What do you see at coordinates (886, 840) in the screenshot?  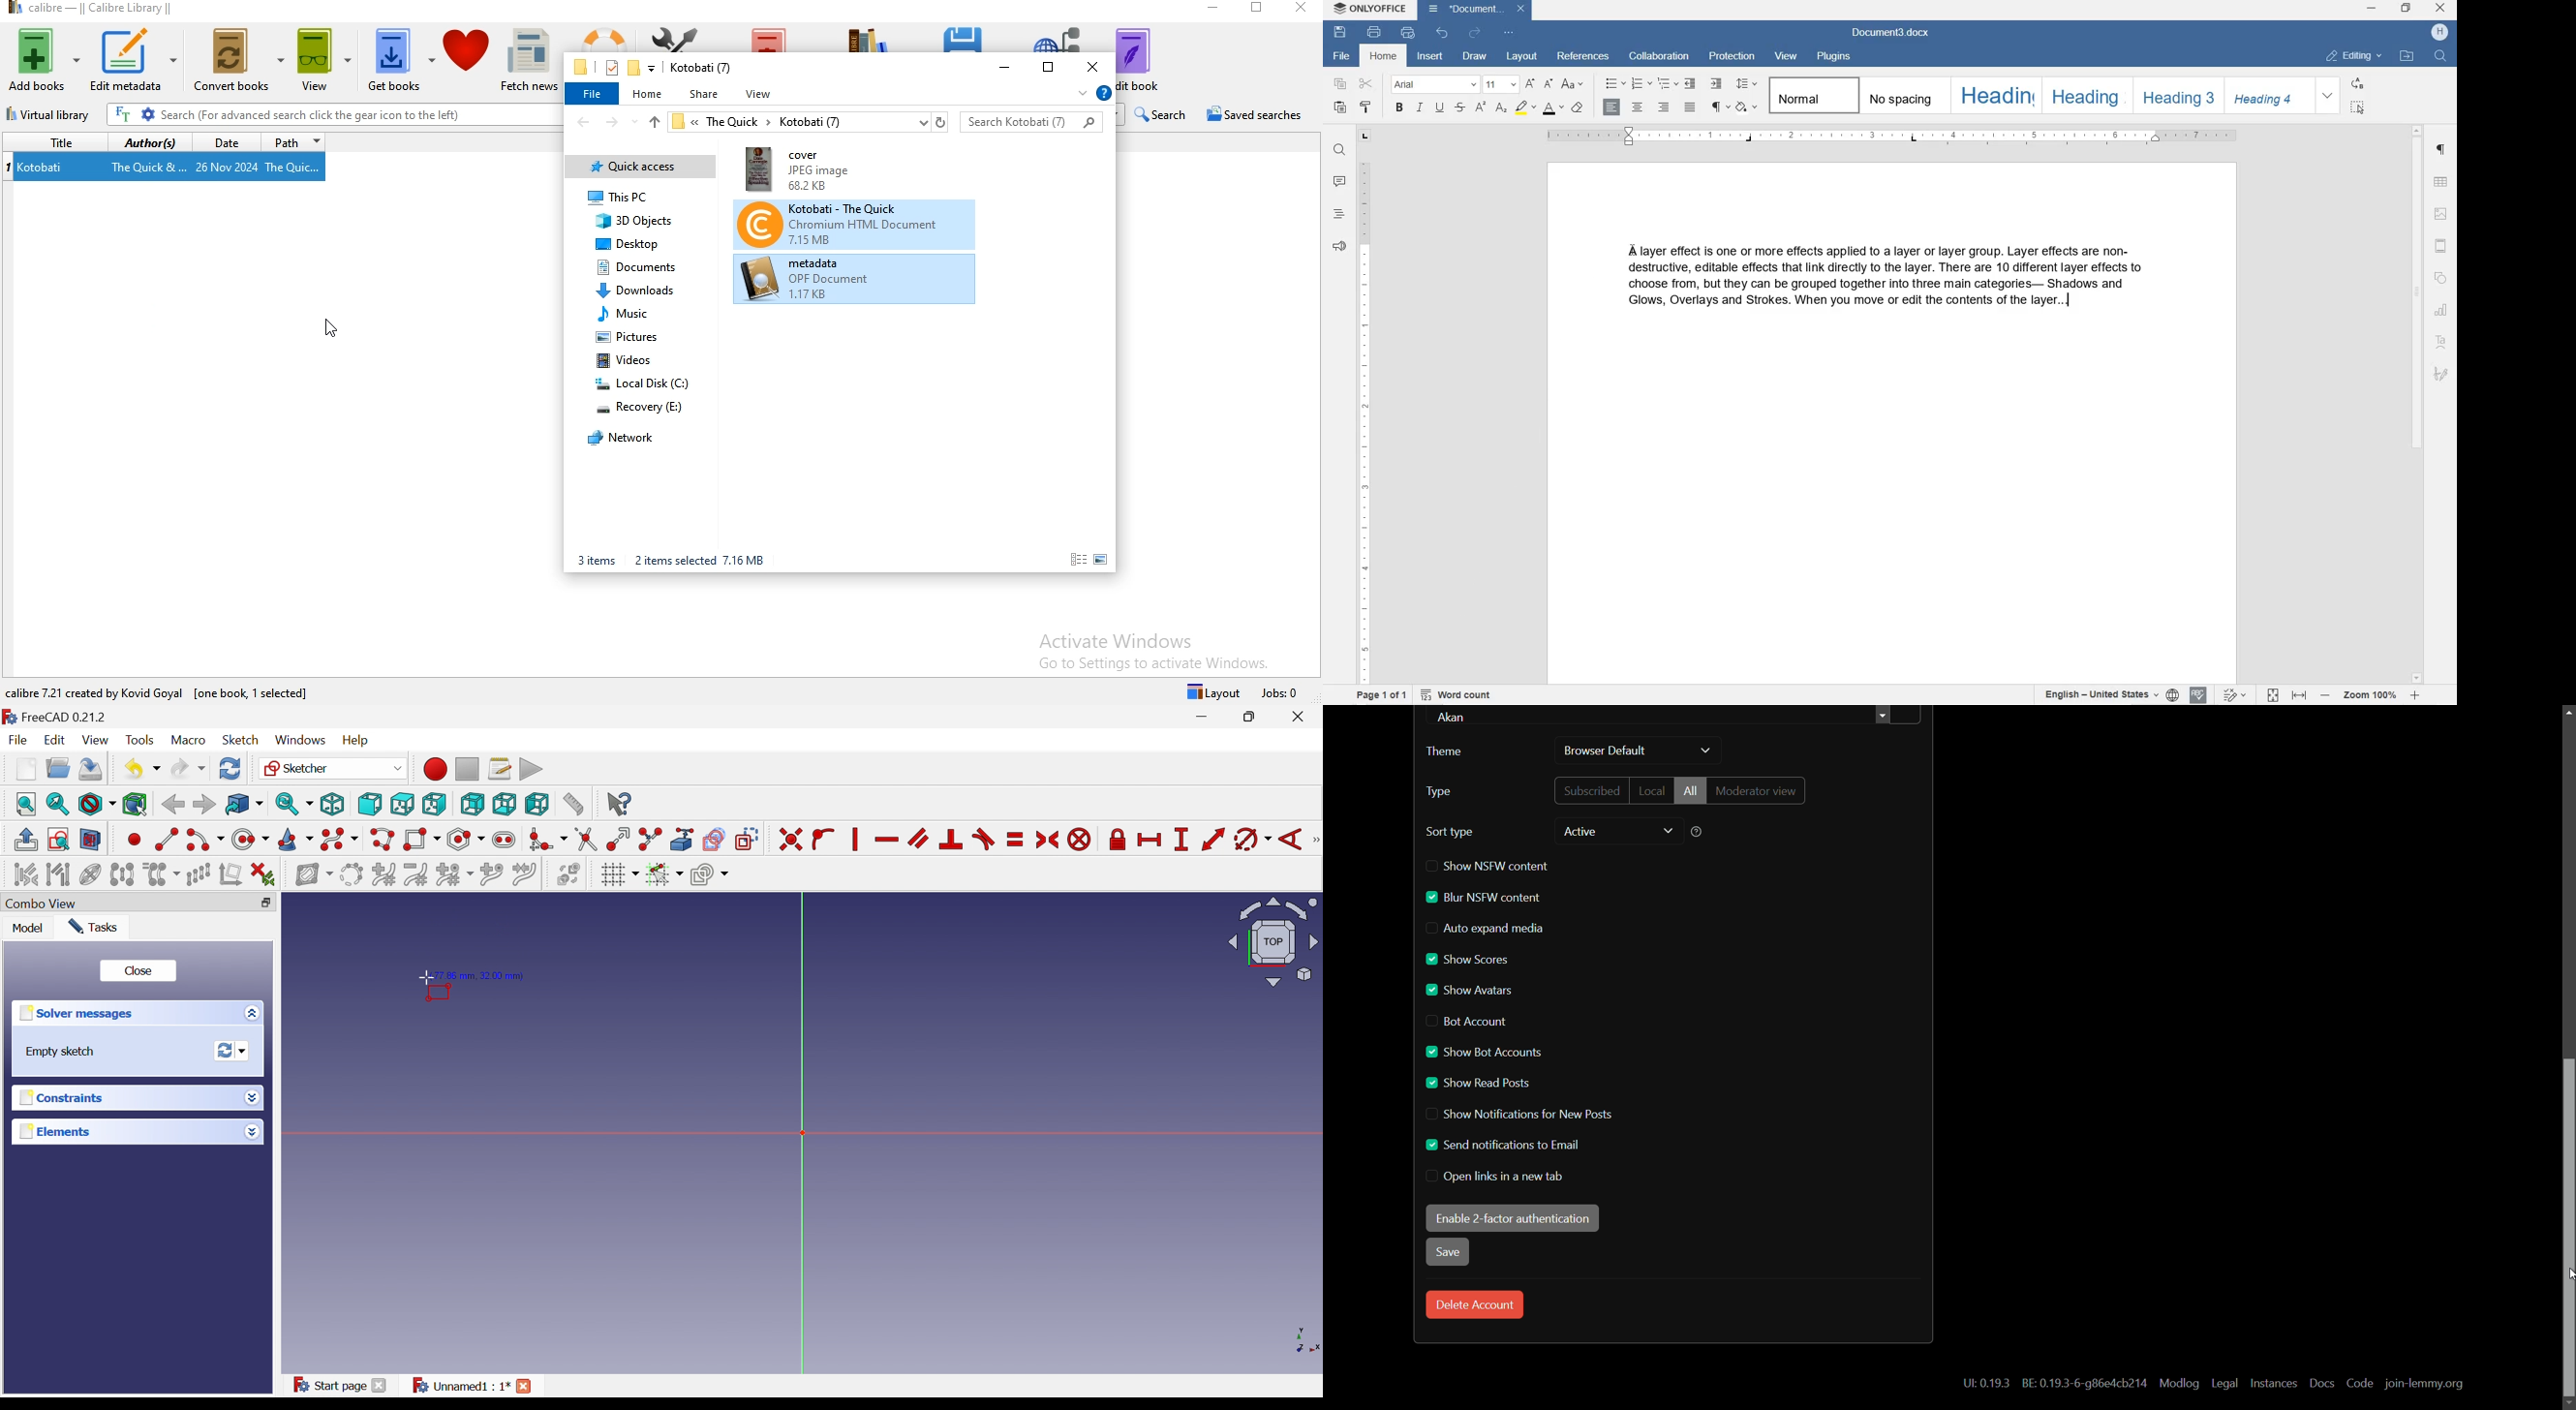 I see `Constrain horizontally` at bounding box center [886, 840].